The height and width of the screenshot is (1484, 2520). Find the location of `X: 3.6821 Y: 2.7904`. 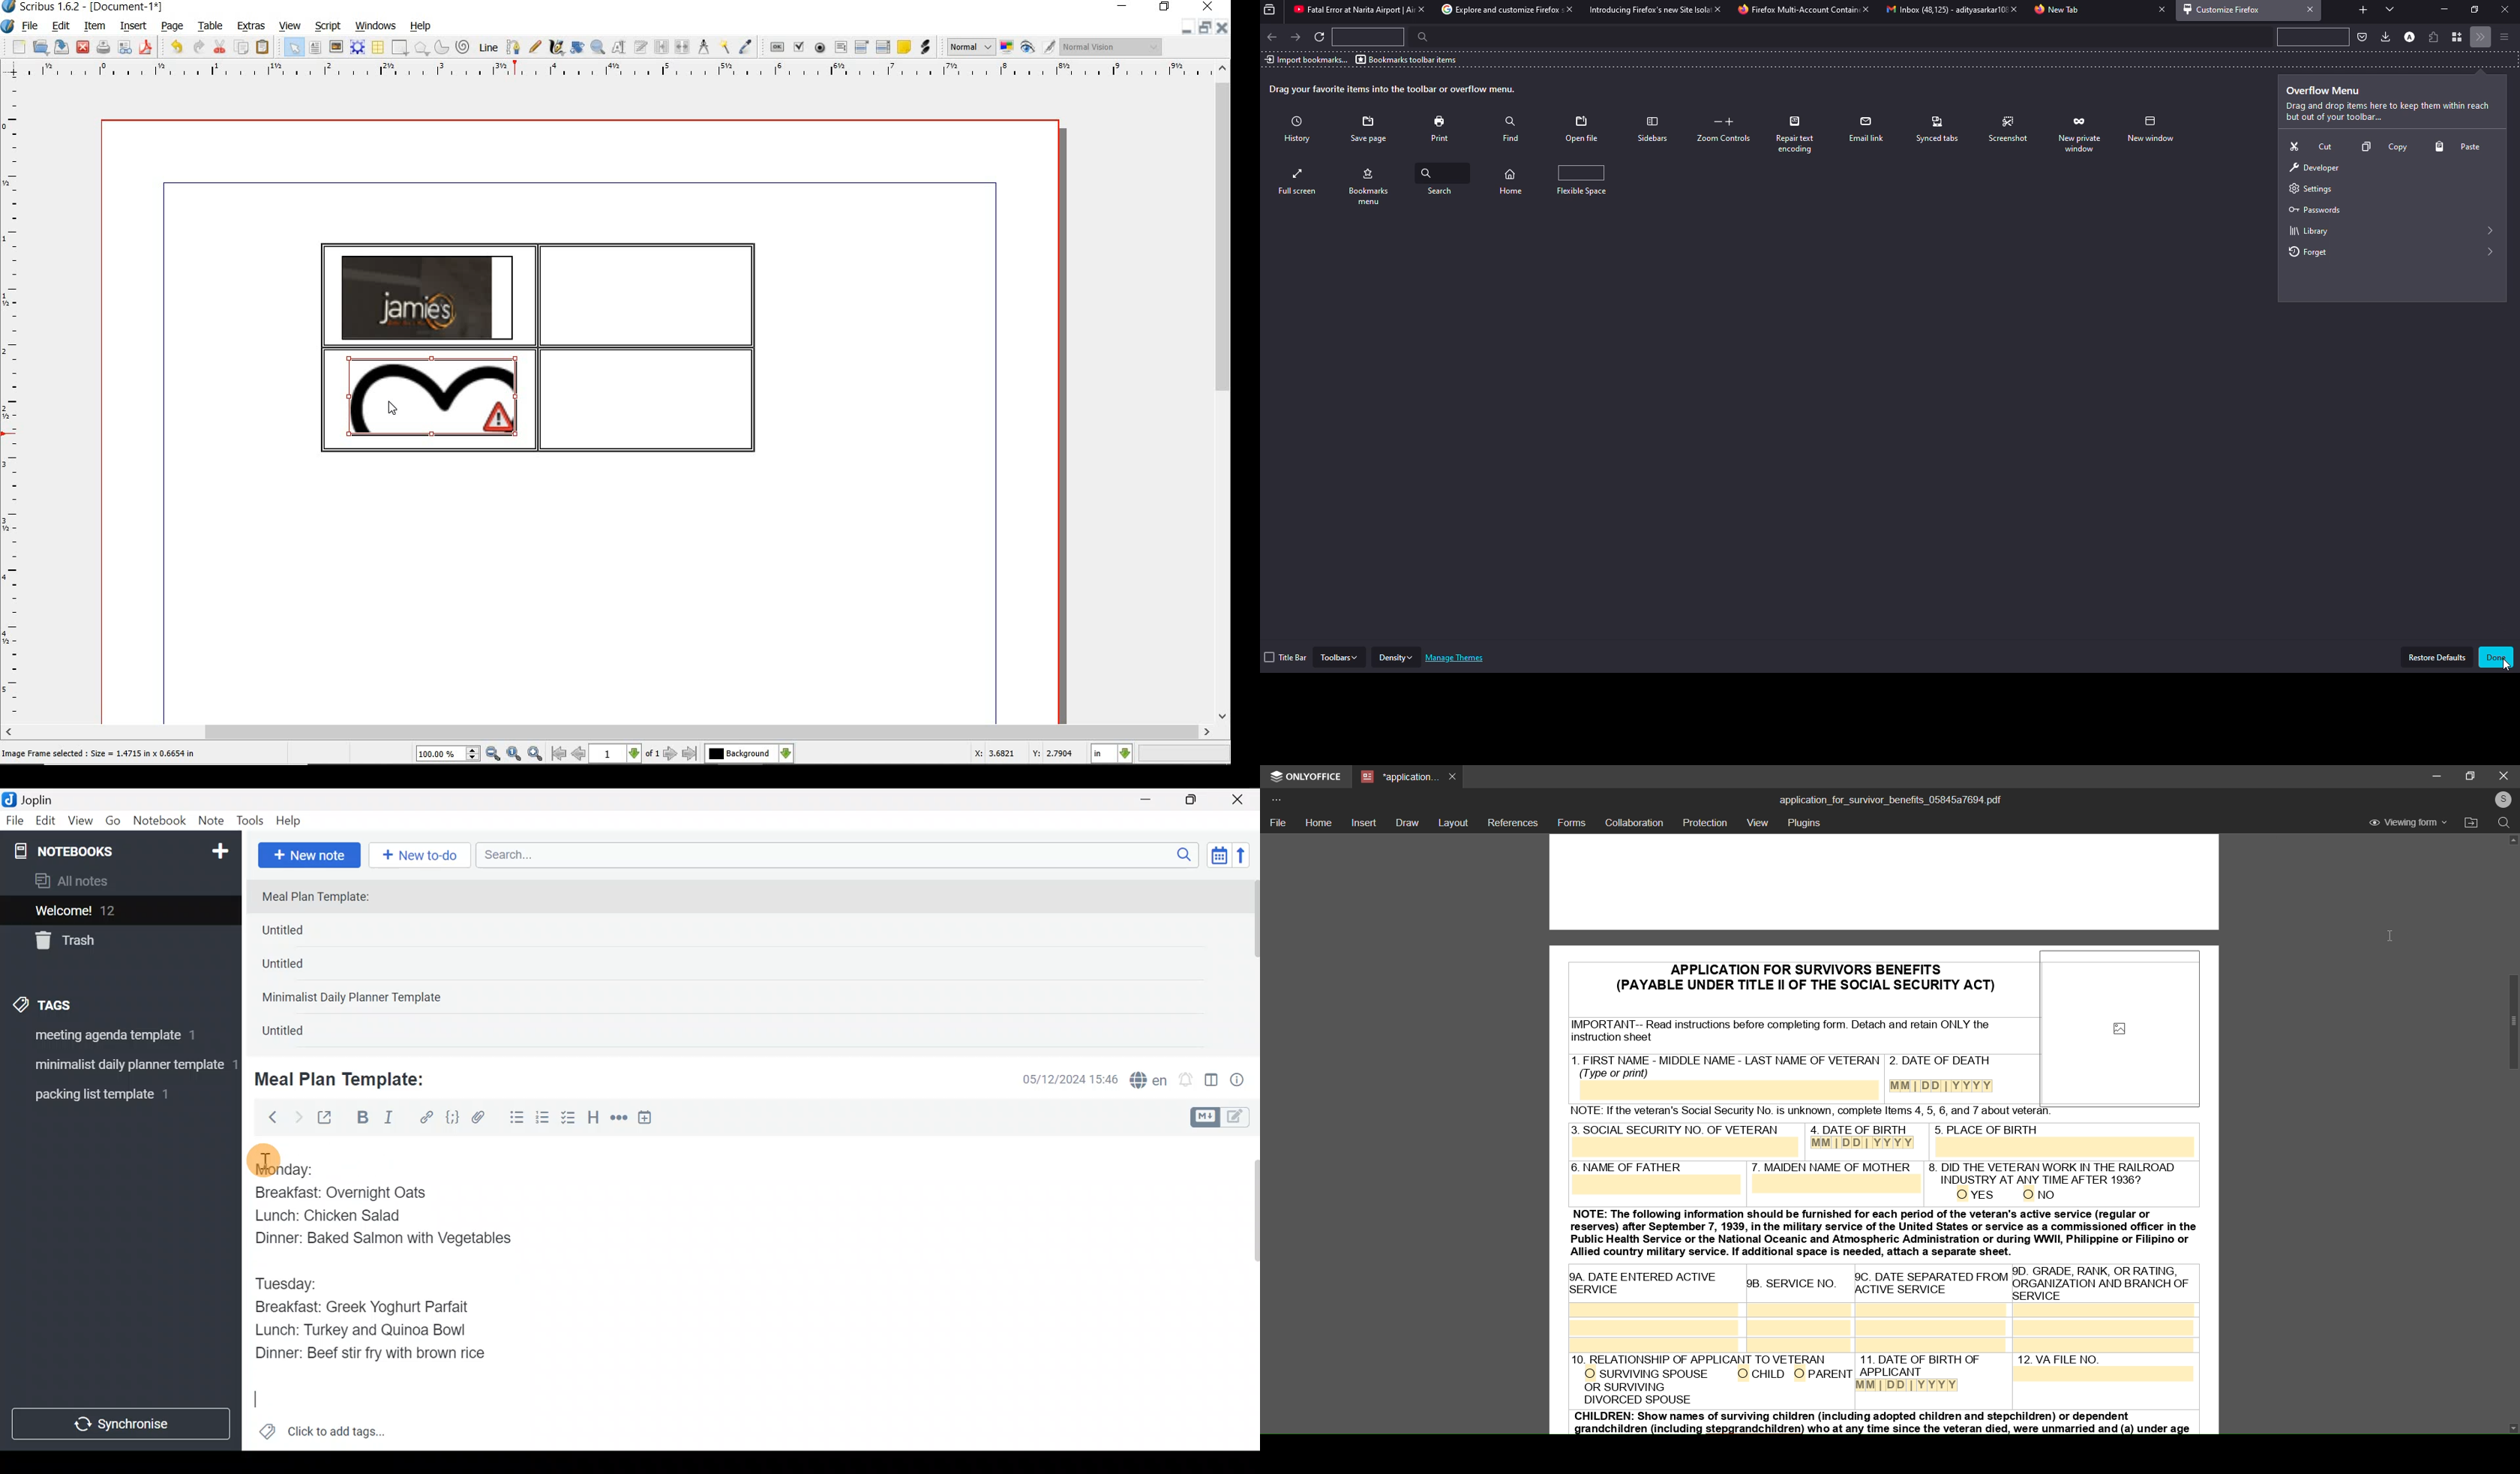

X: 3.6821 Y: 2.7904 is located at coordinates (1023, 754).